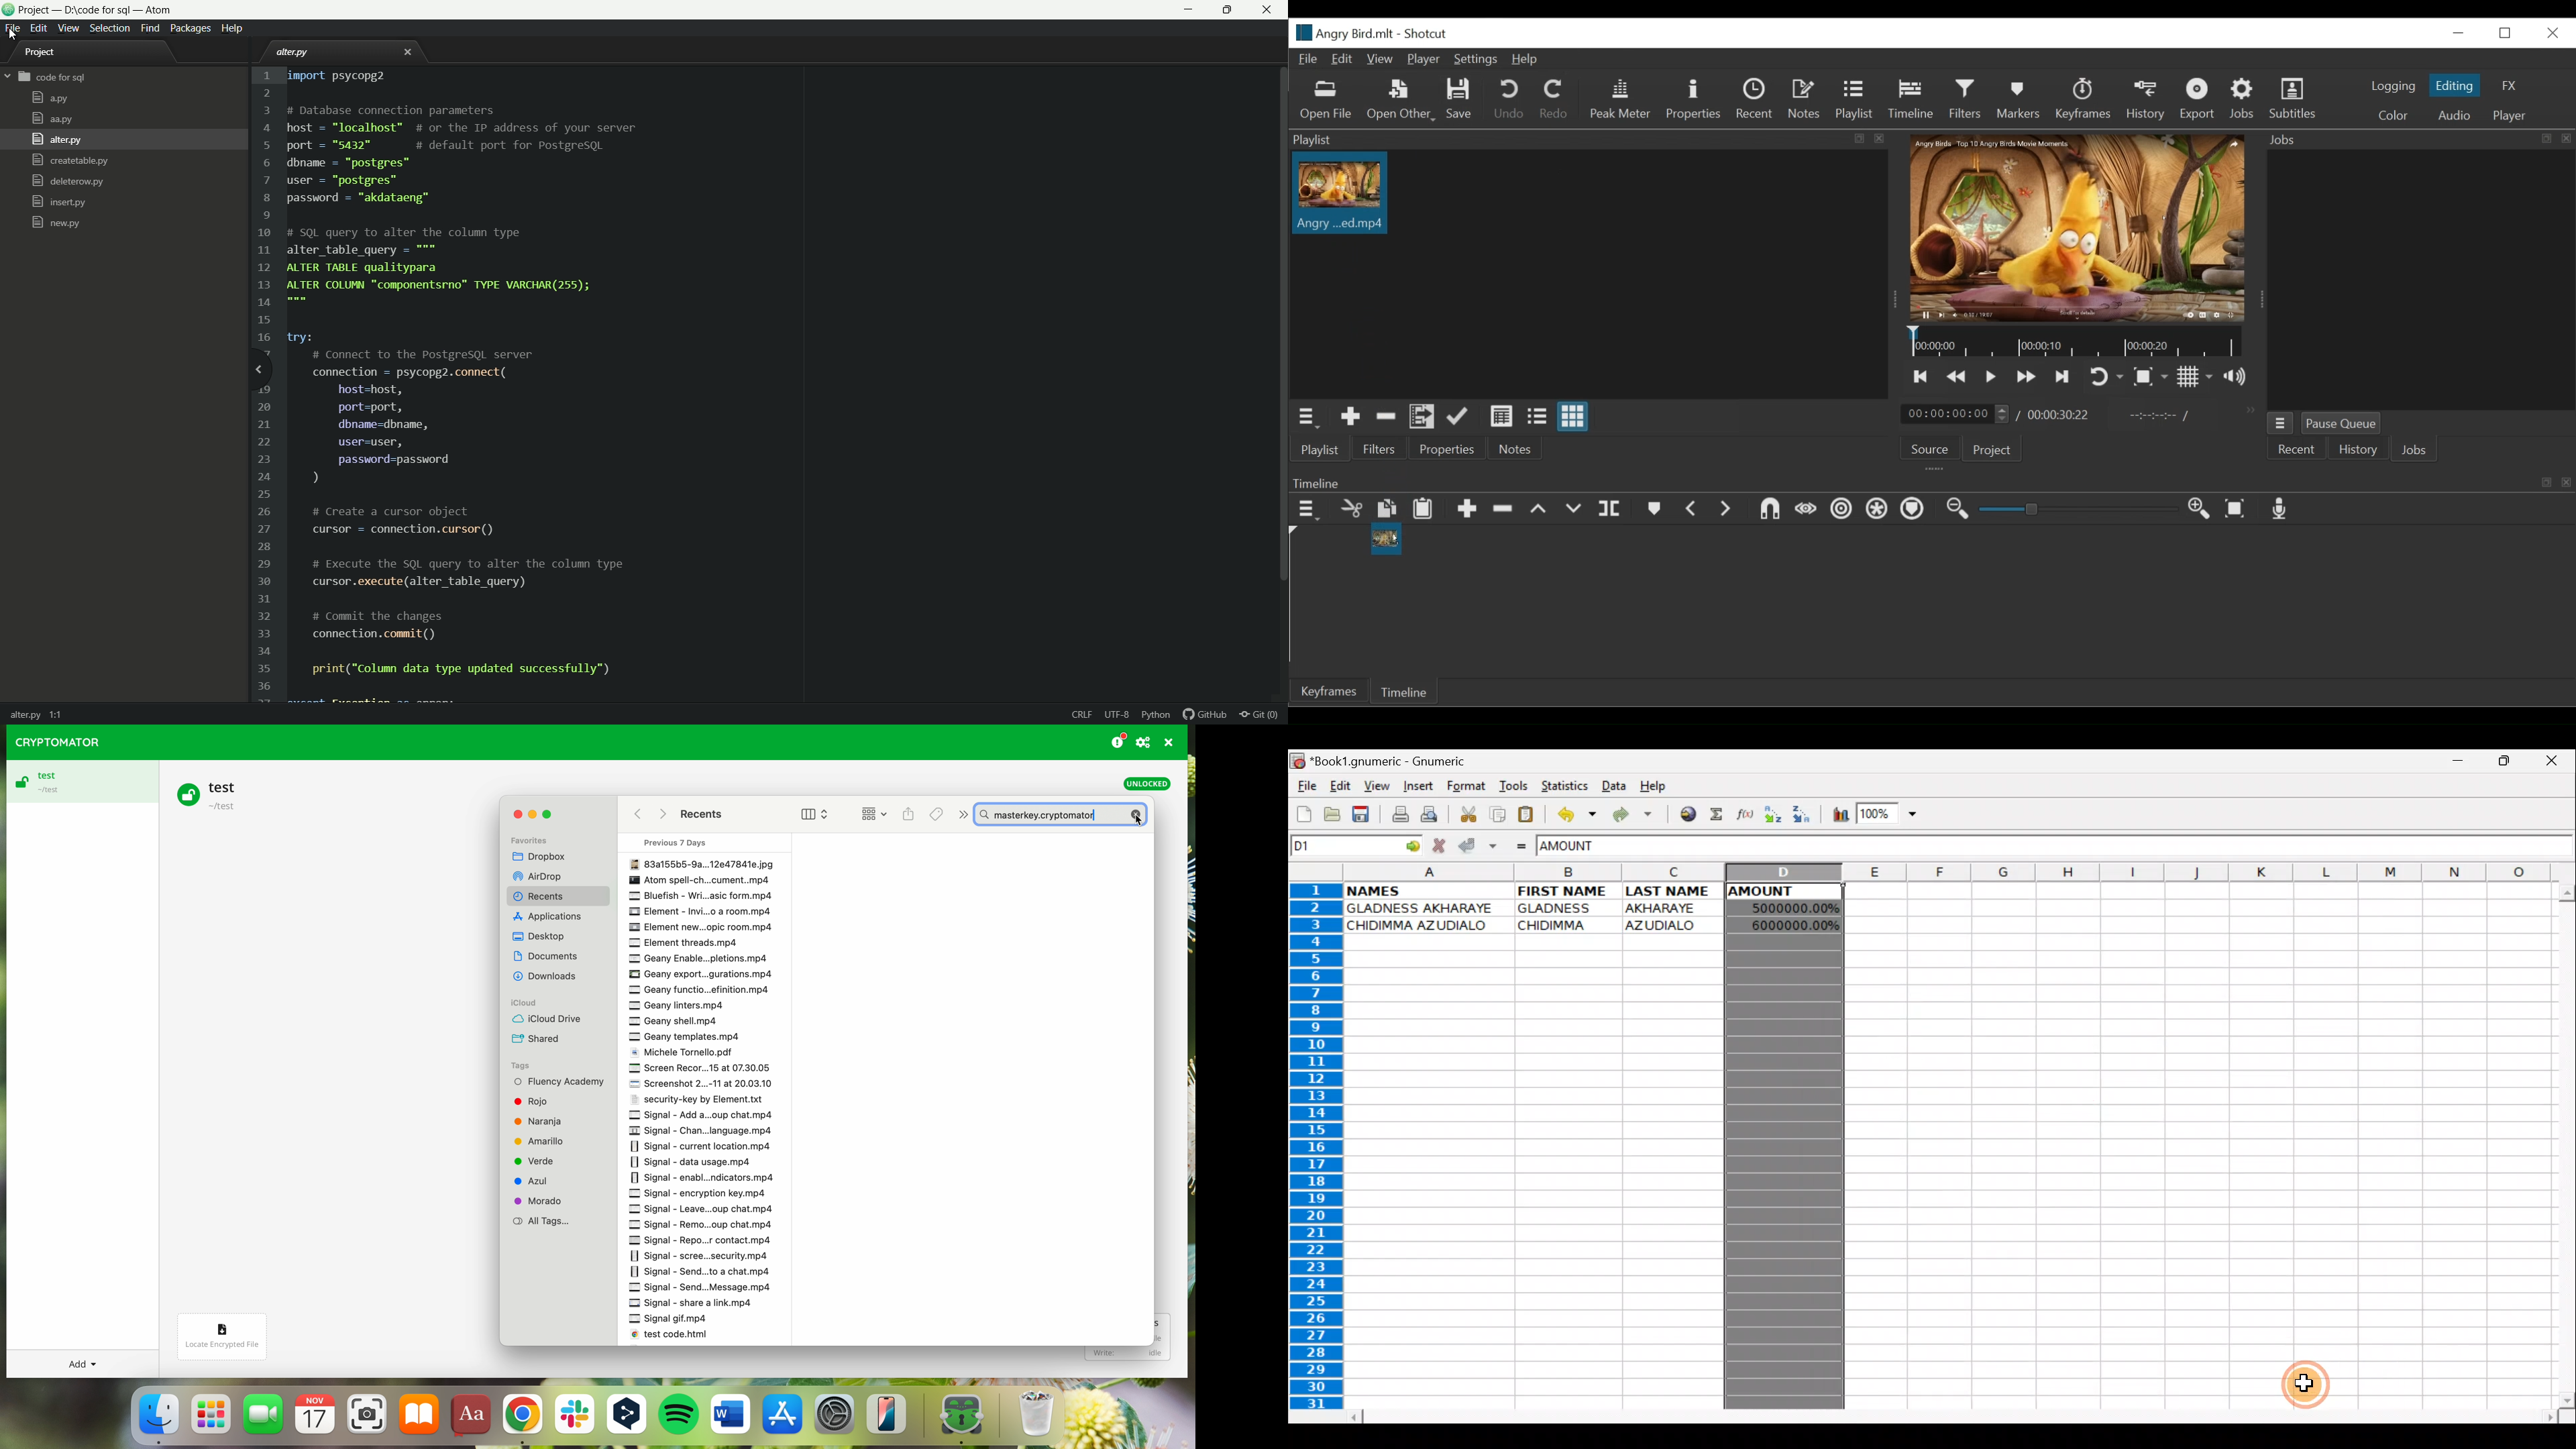  I want to click on Close, so click(2553, 759).